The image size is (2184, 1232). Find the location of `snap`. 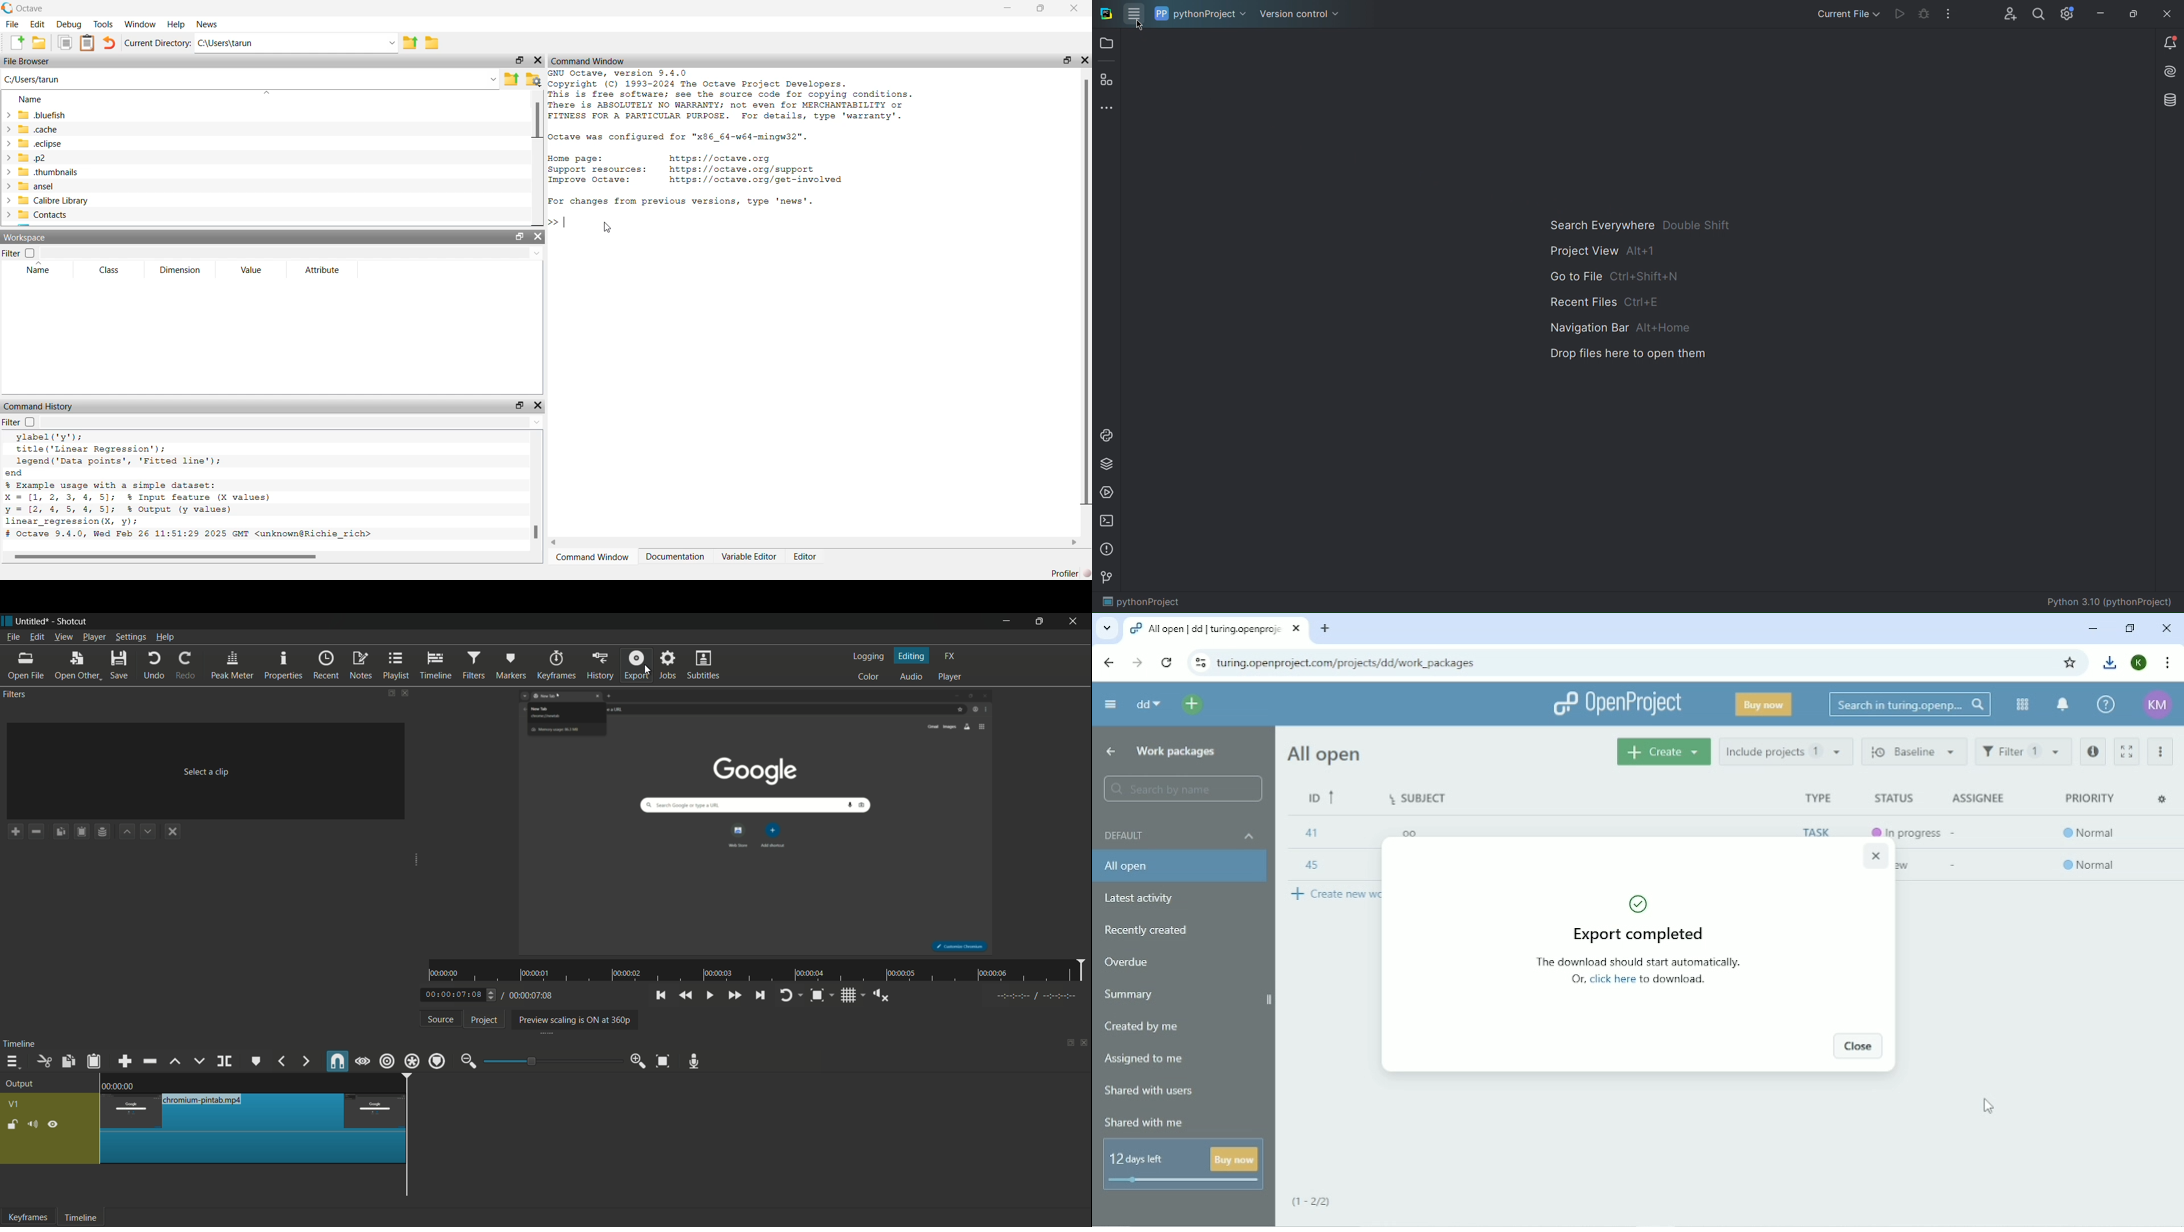

snap is located at coordinates (337, 1061).